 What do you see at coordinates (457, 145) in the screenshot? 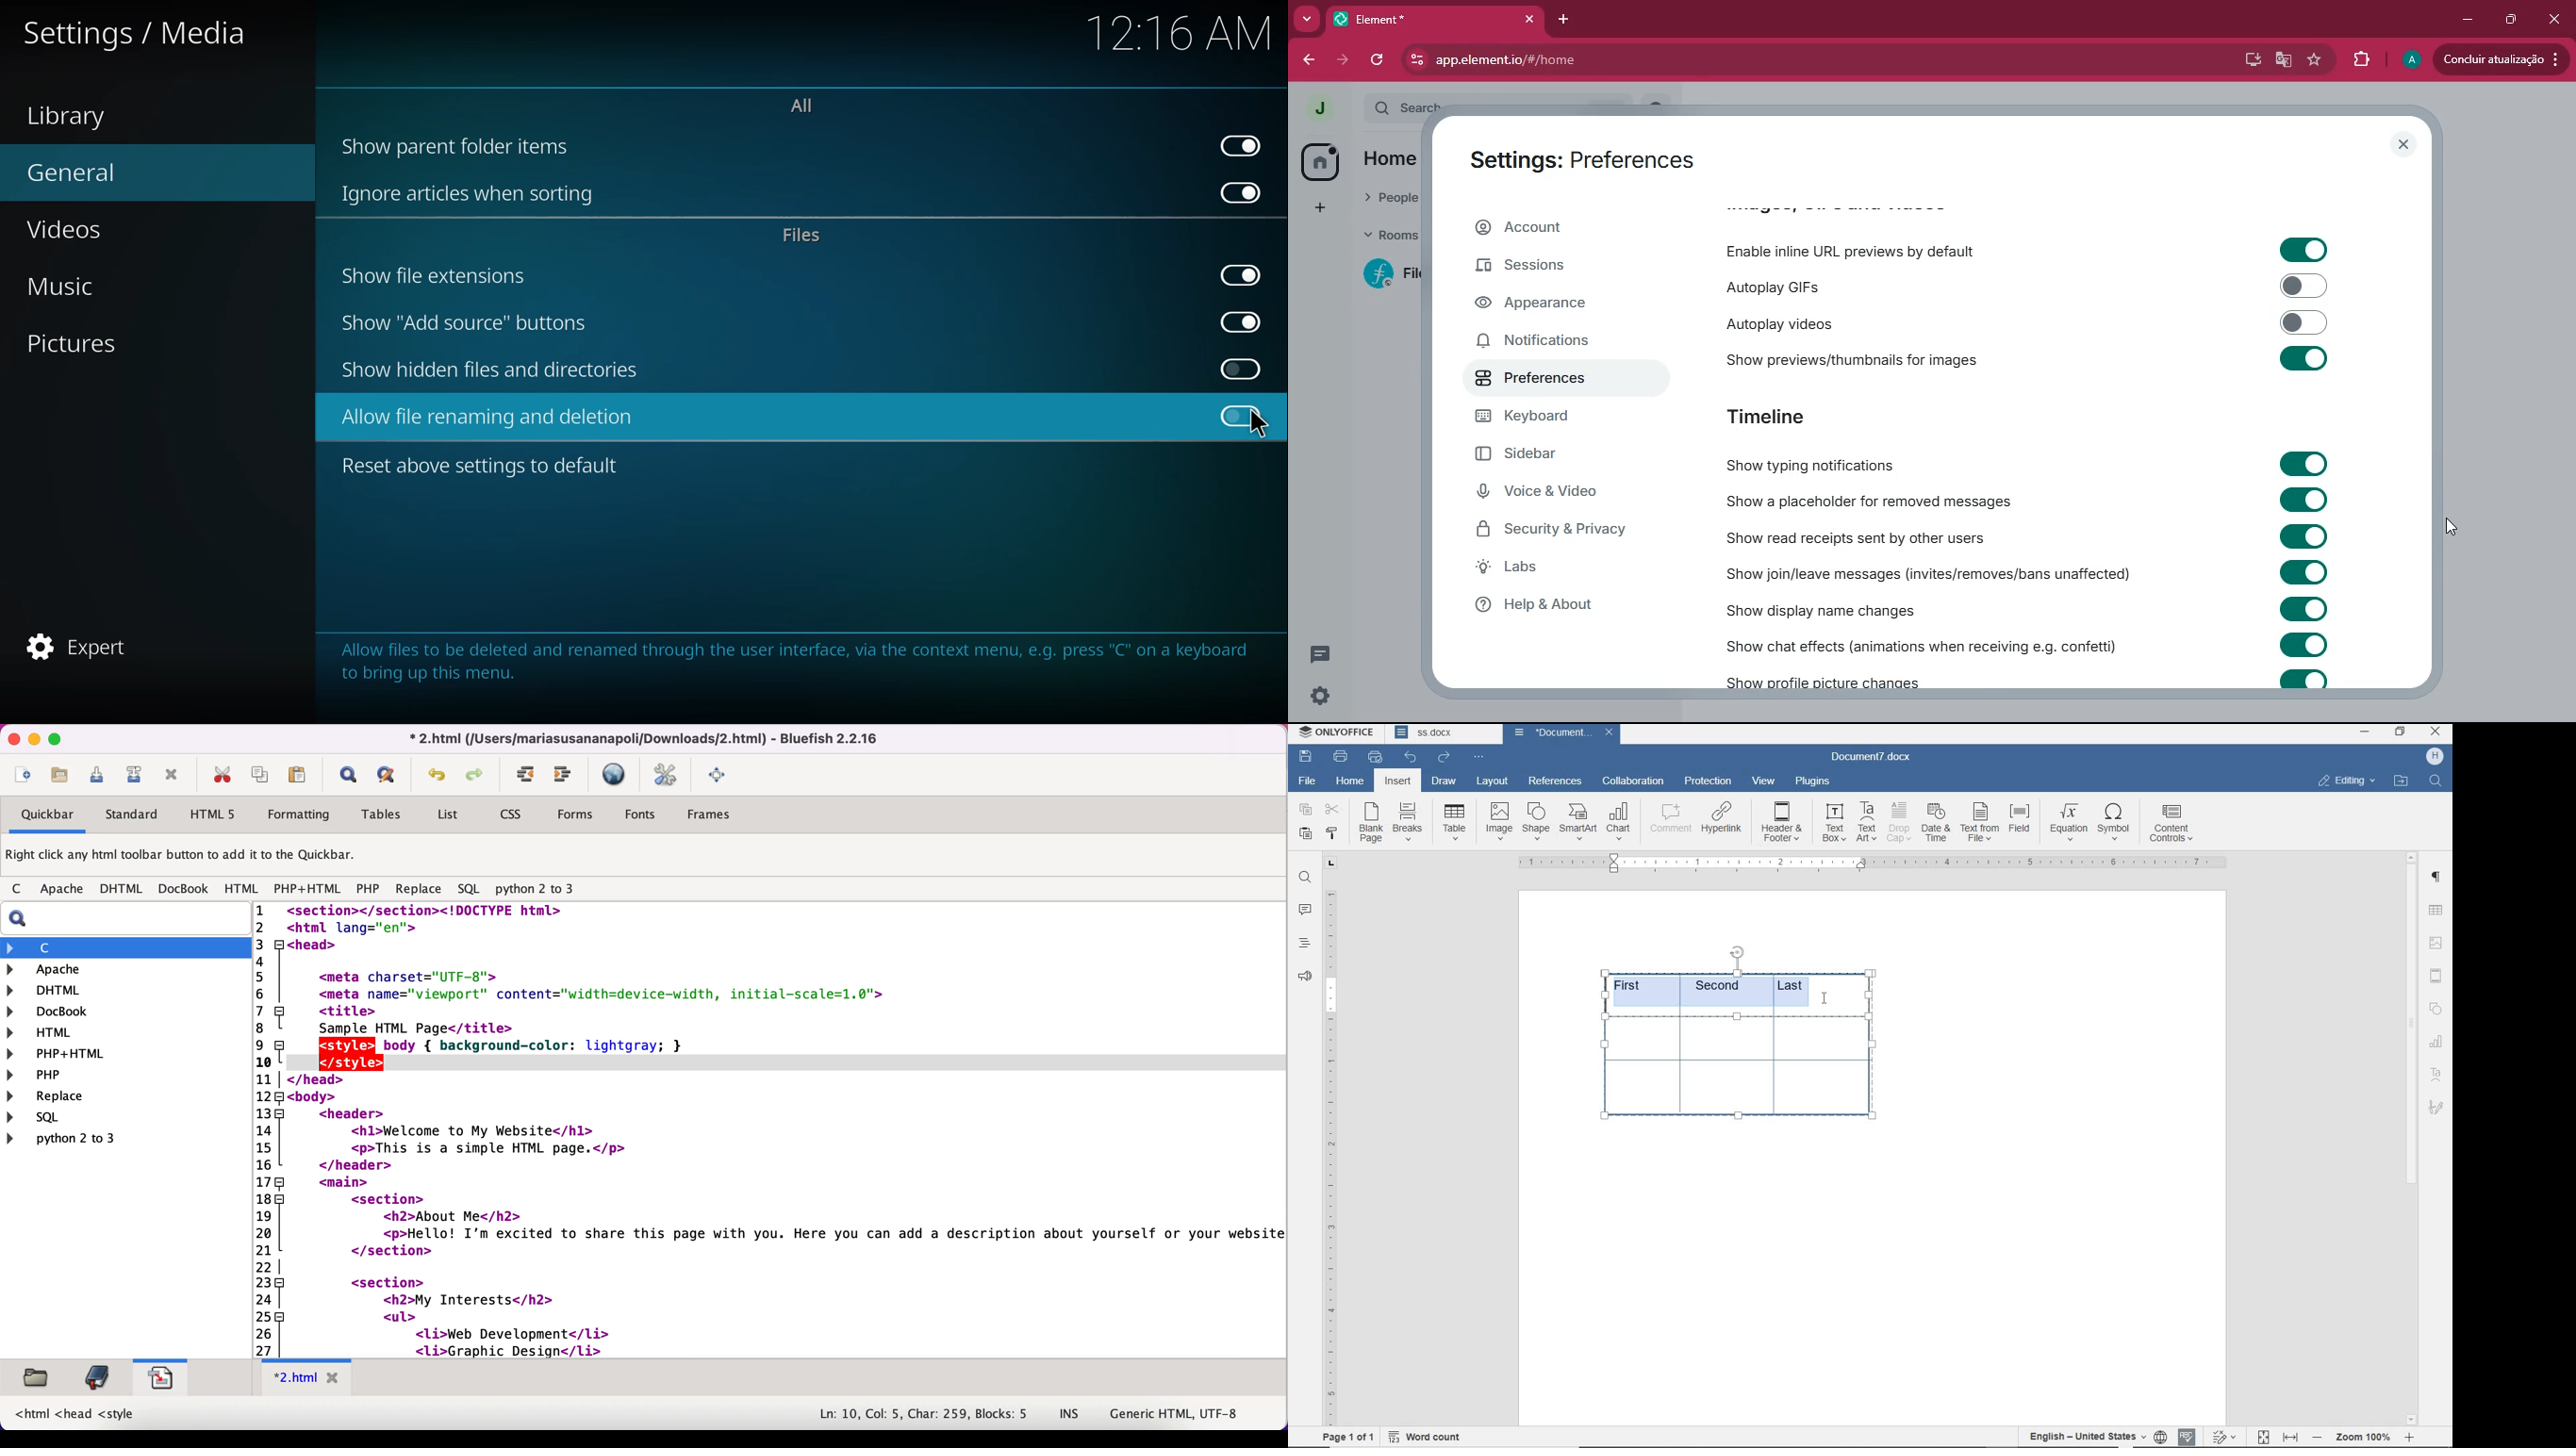
I see `show parent folder items` at bounding box center [457, 145].